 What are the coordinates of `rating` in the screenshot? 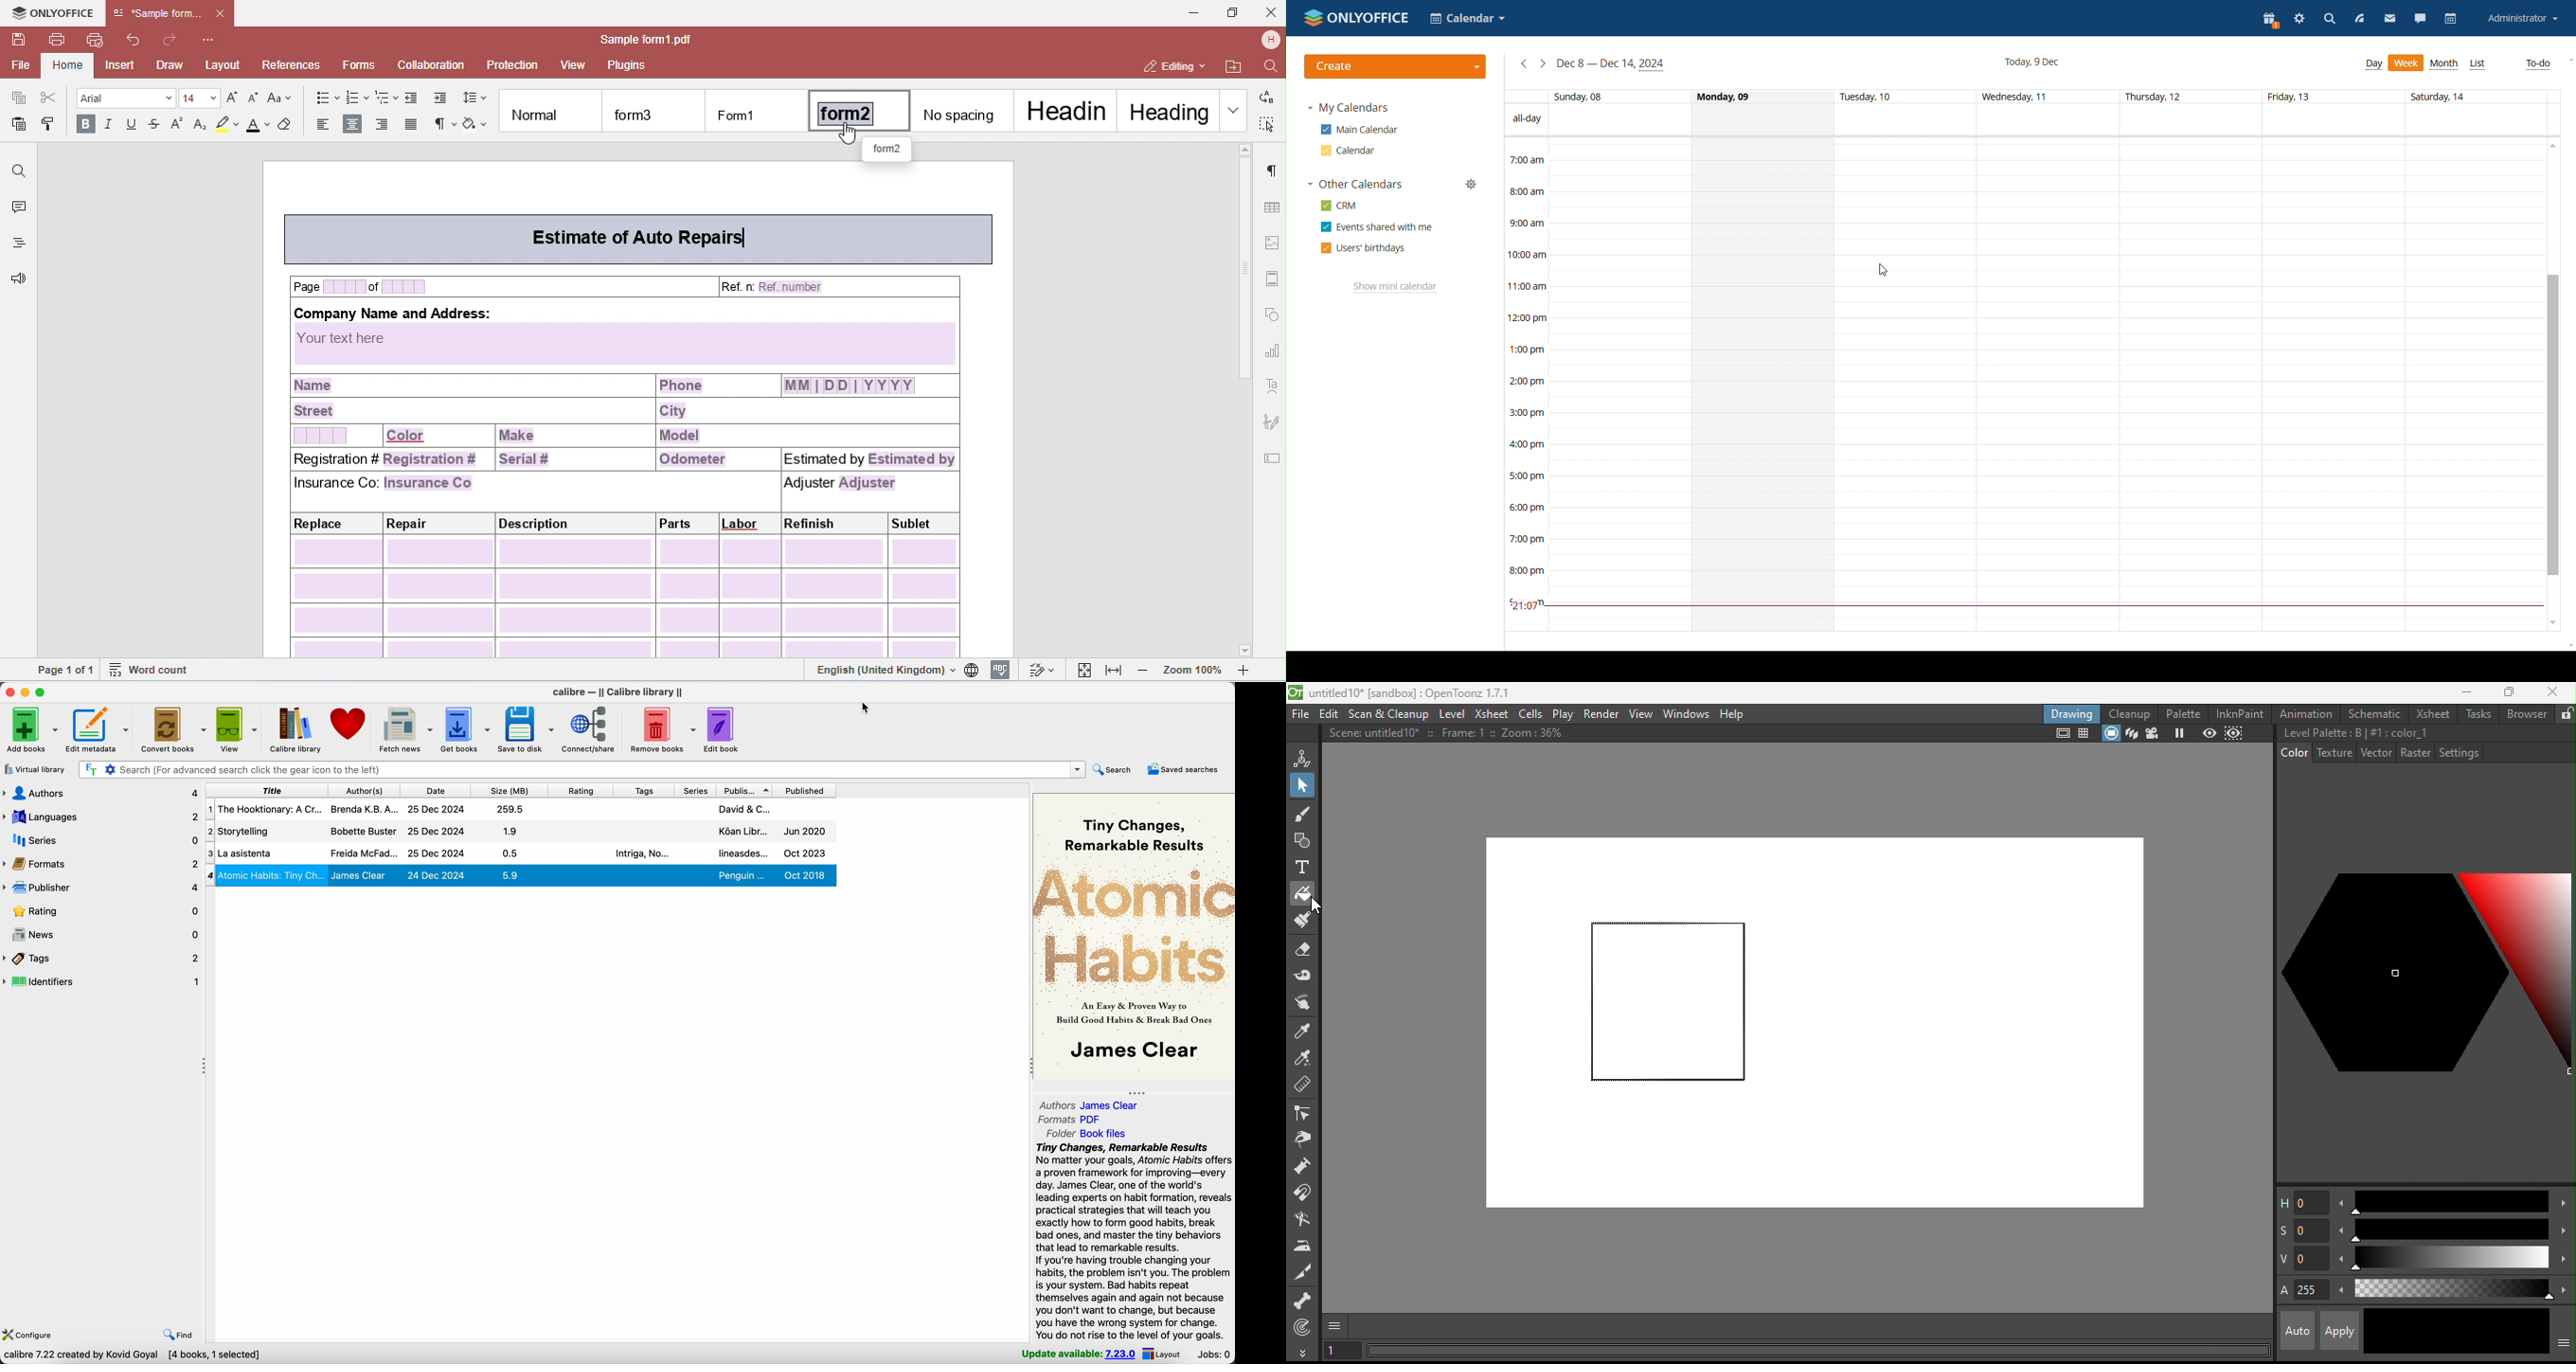 It's located at (583, 790).